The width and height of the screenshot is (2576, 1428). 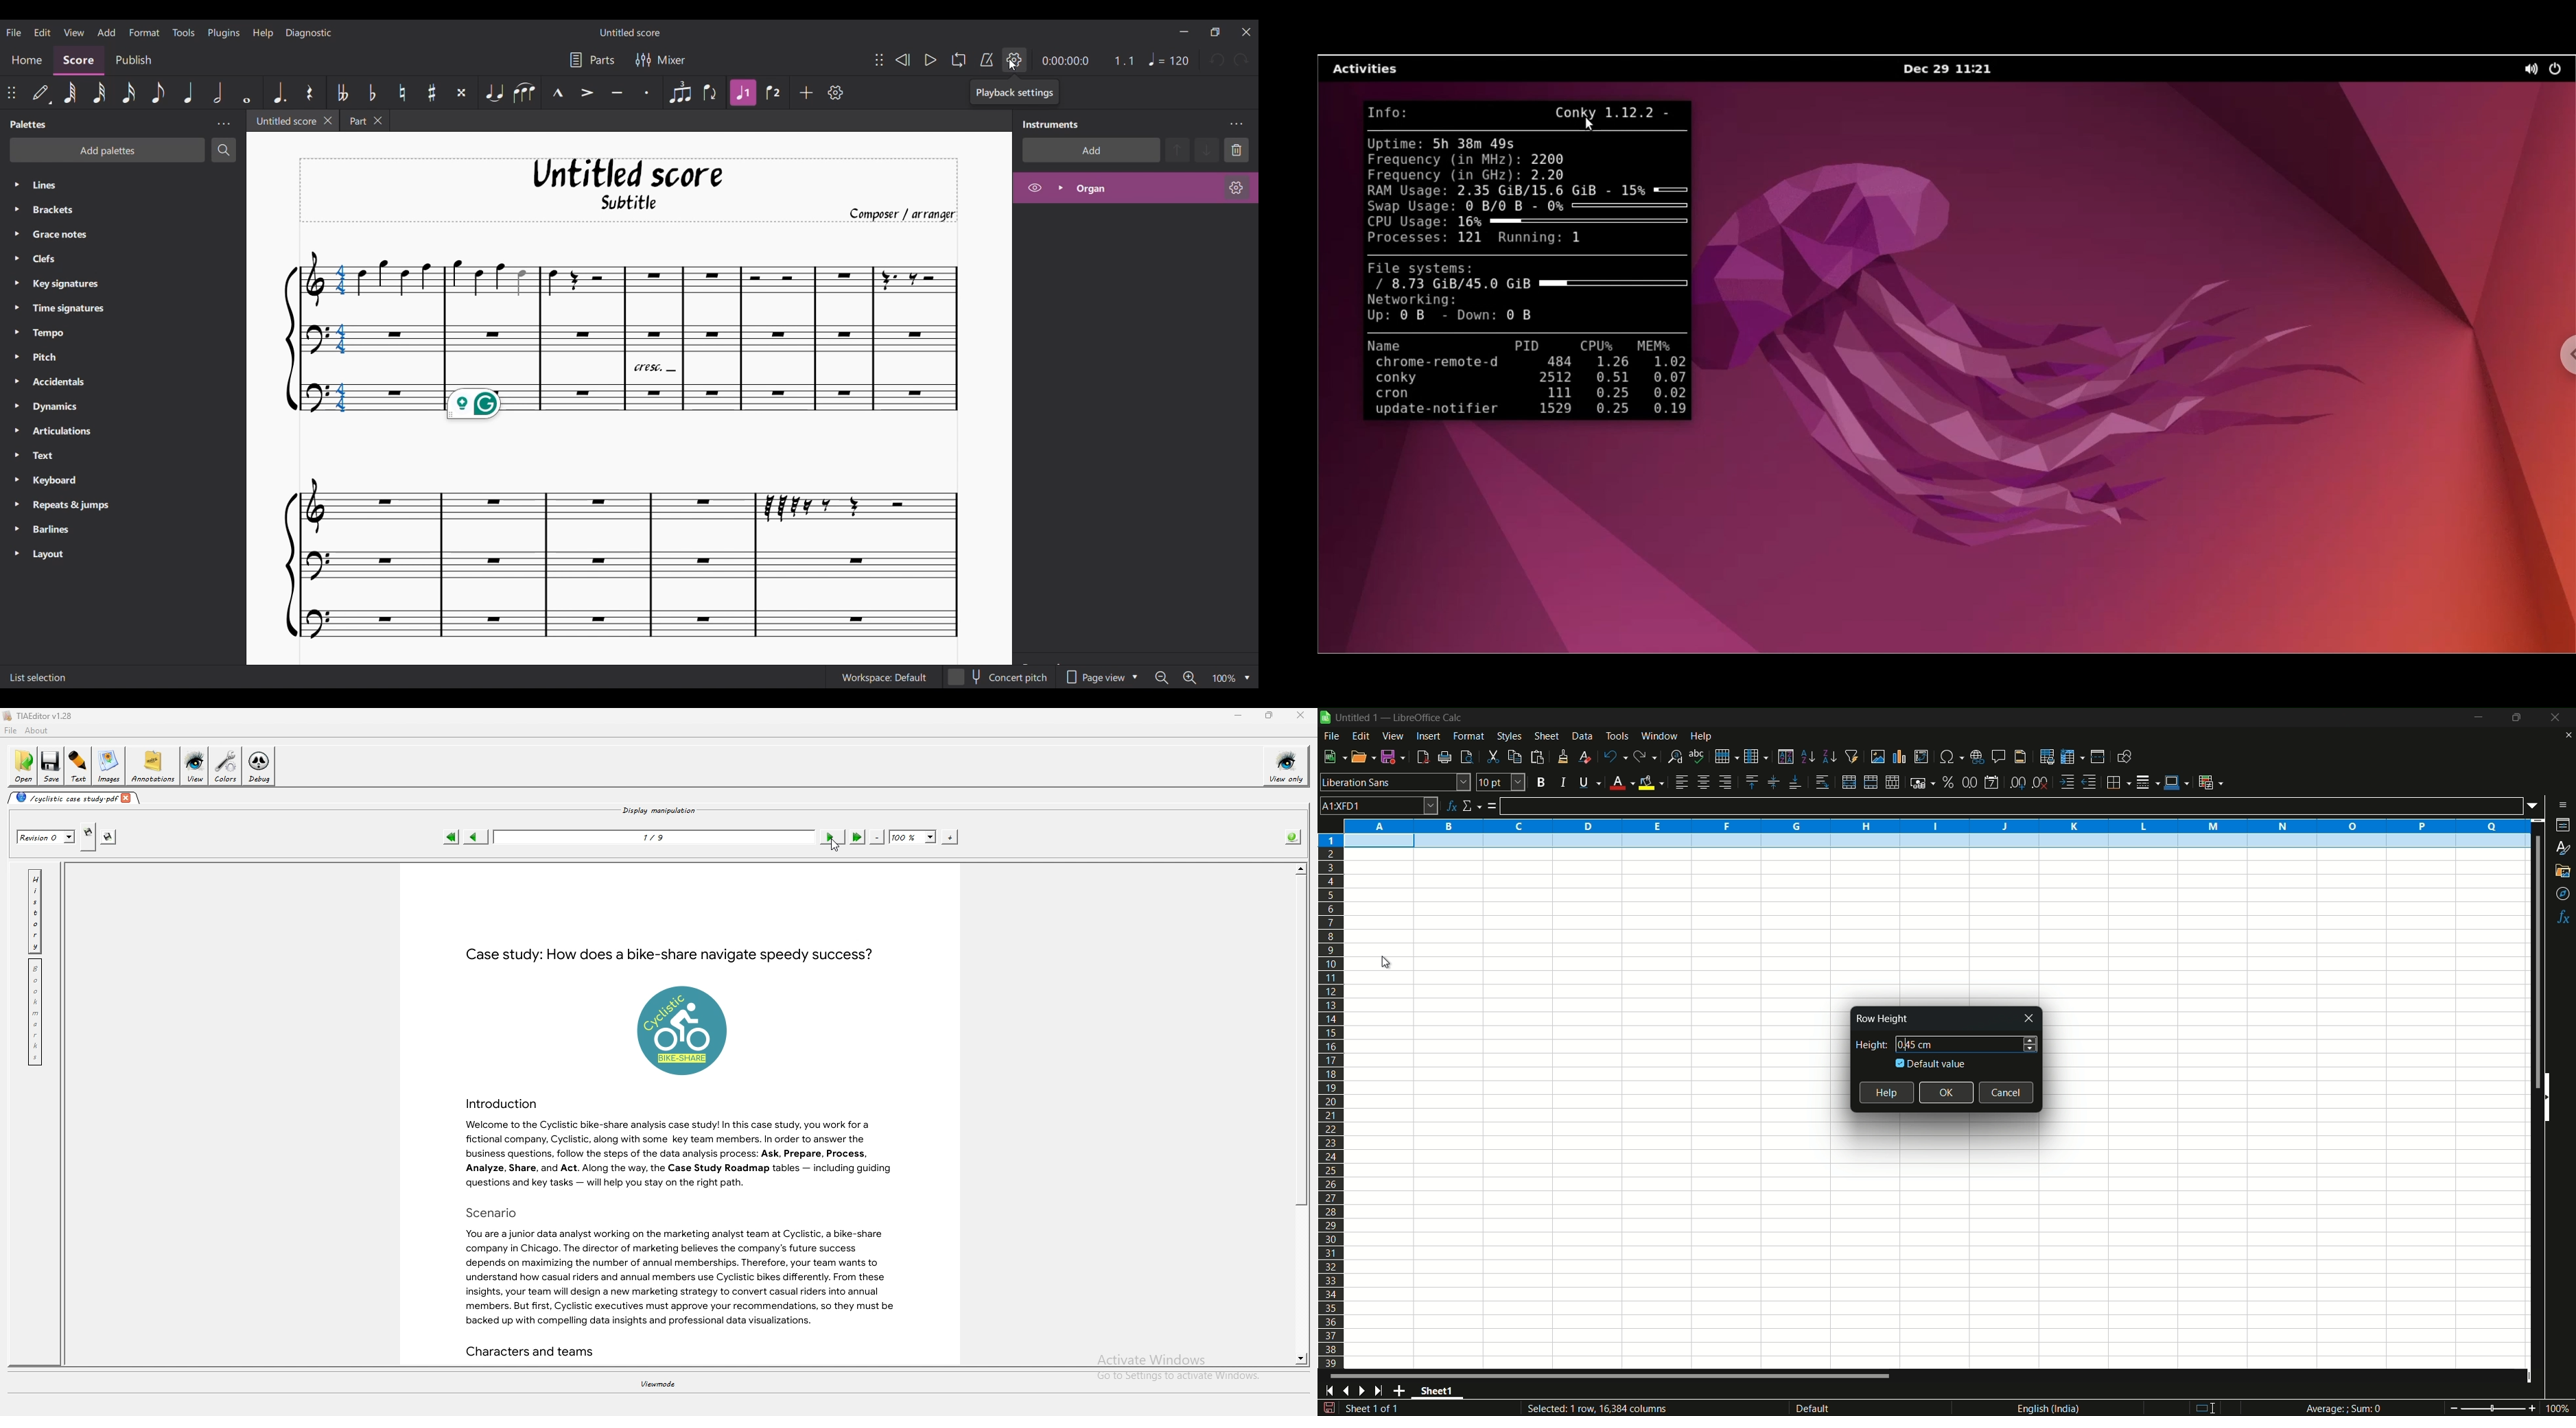 What do you see at coordinates (279, 92) in the screenshot?
I see `Augmentation dot` at bounding box center [279, 92].